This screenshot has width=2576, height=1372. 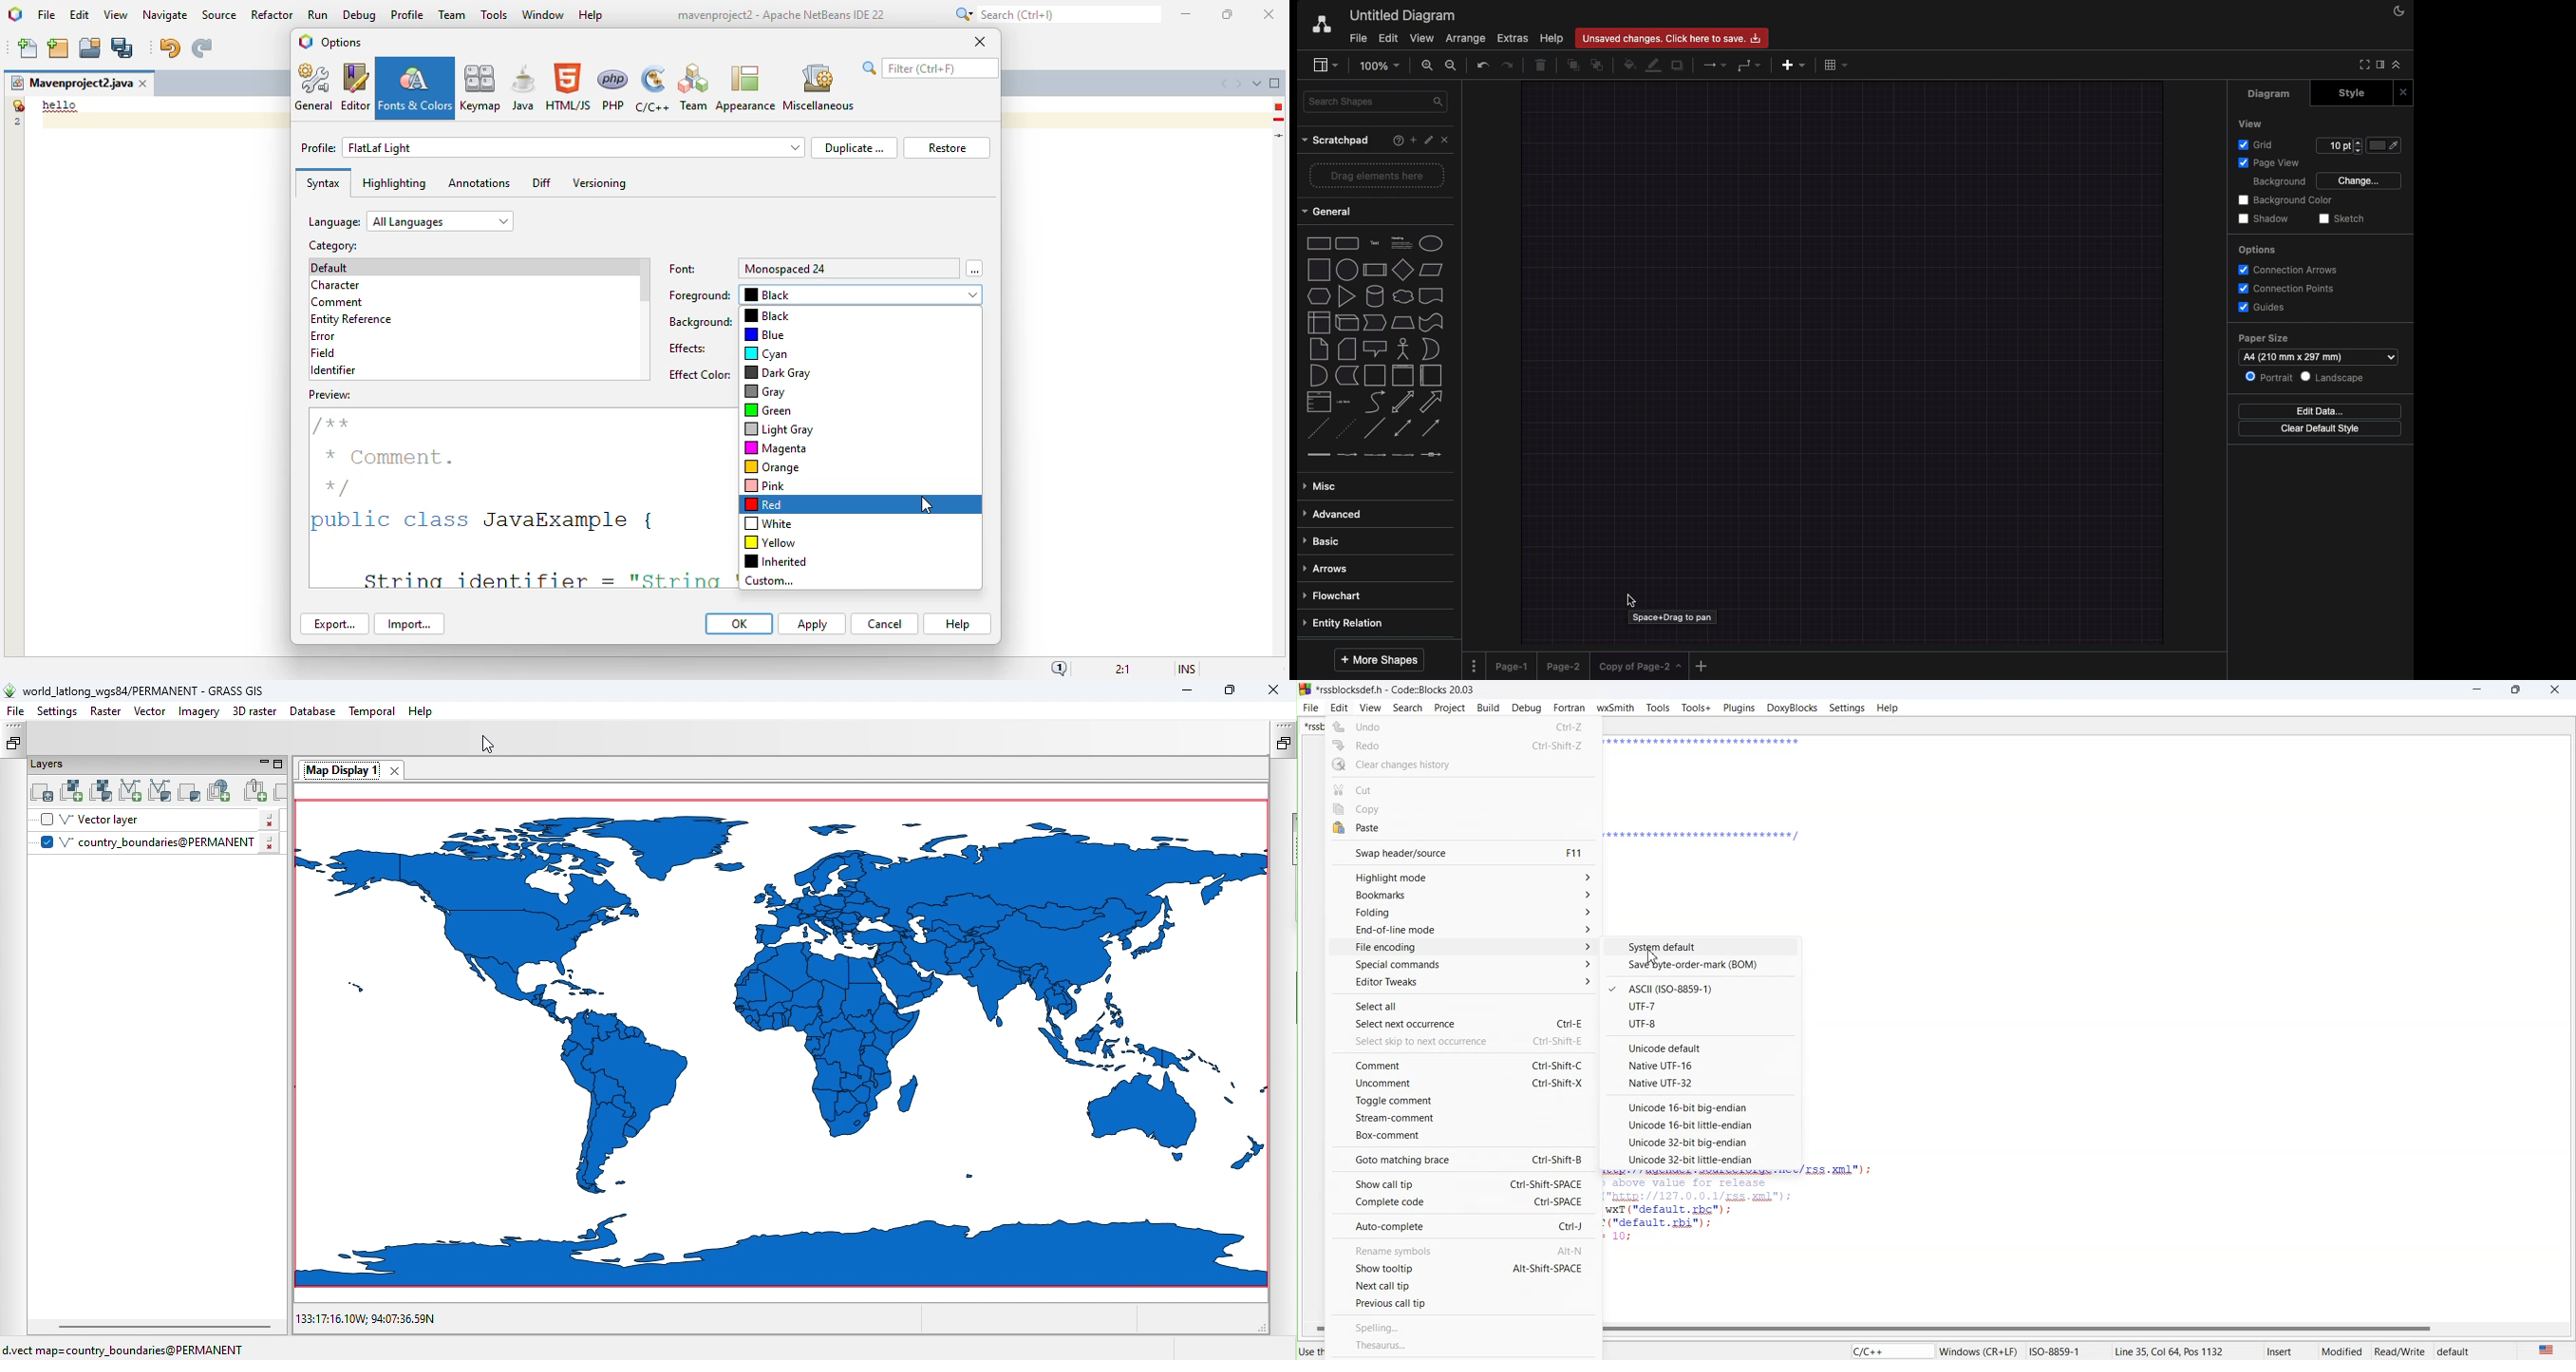 I want to click on Help, so click(x=1888, y=707).